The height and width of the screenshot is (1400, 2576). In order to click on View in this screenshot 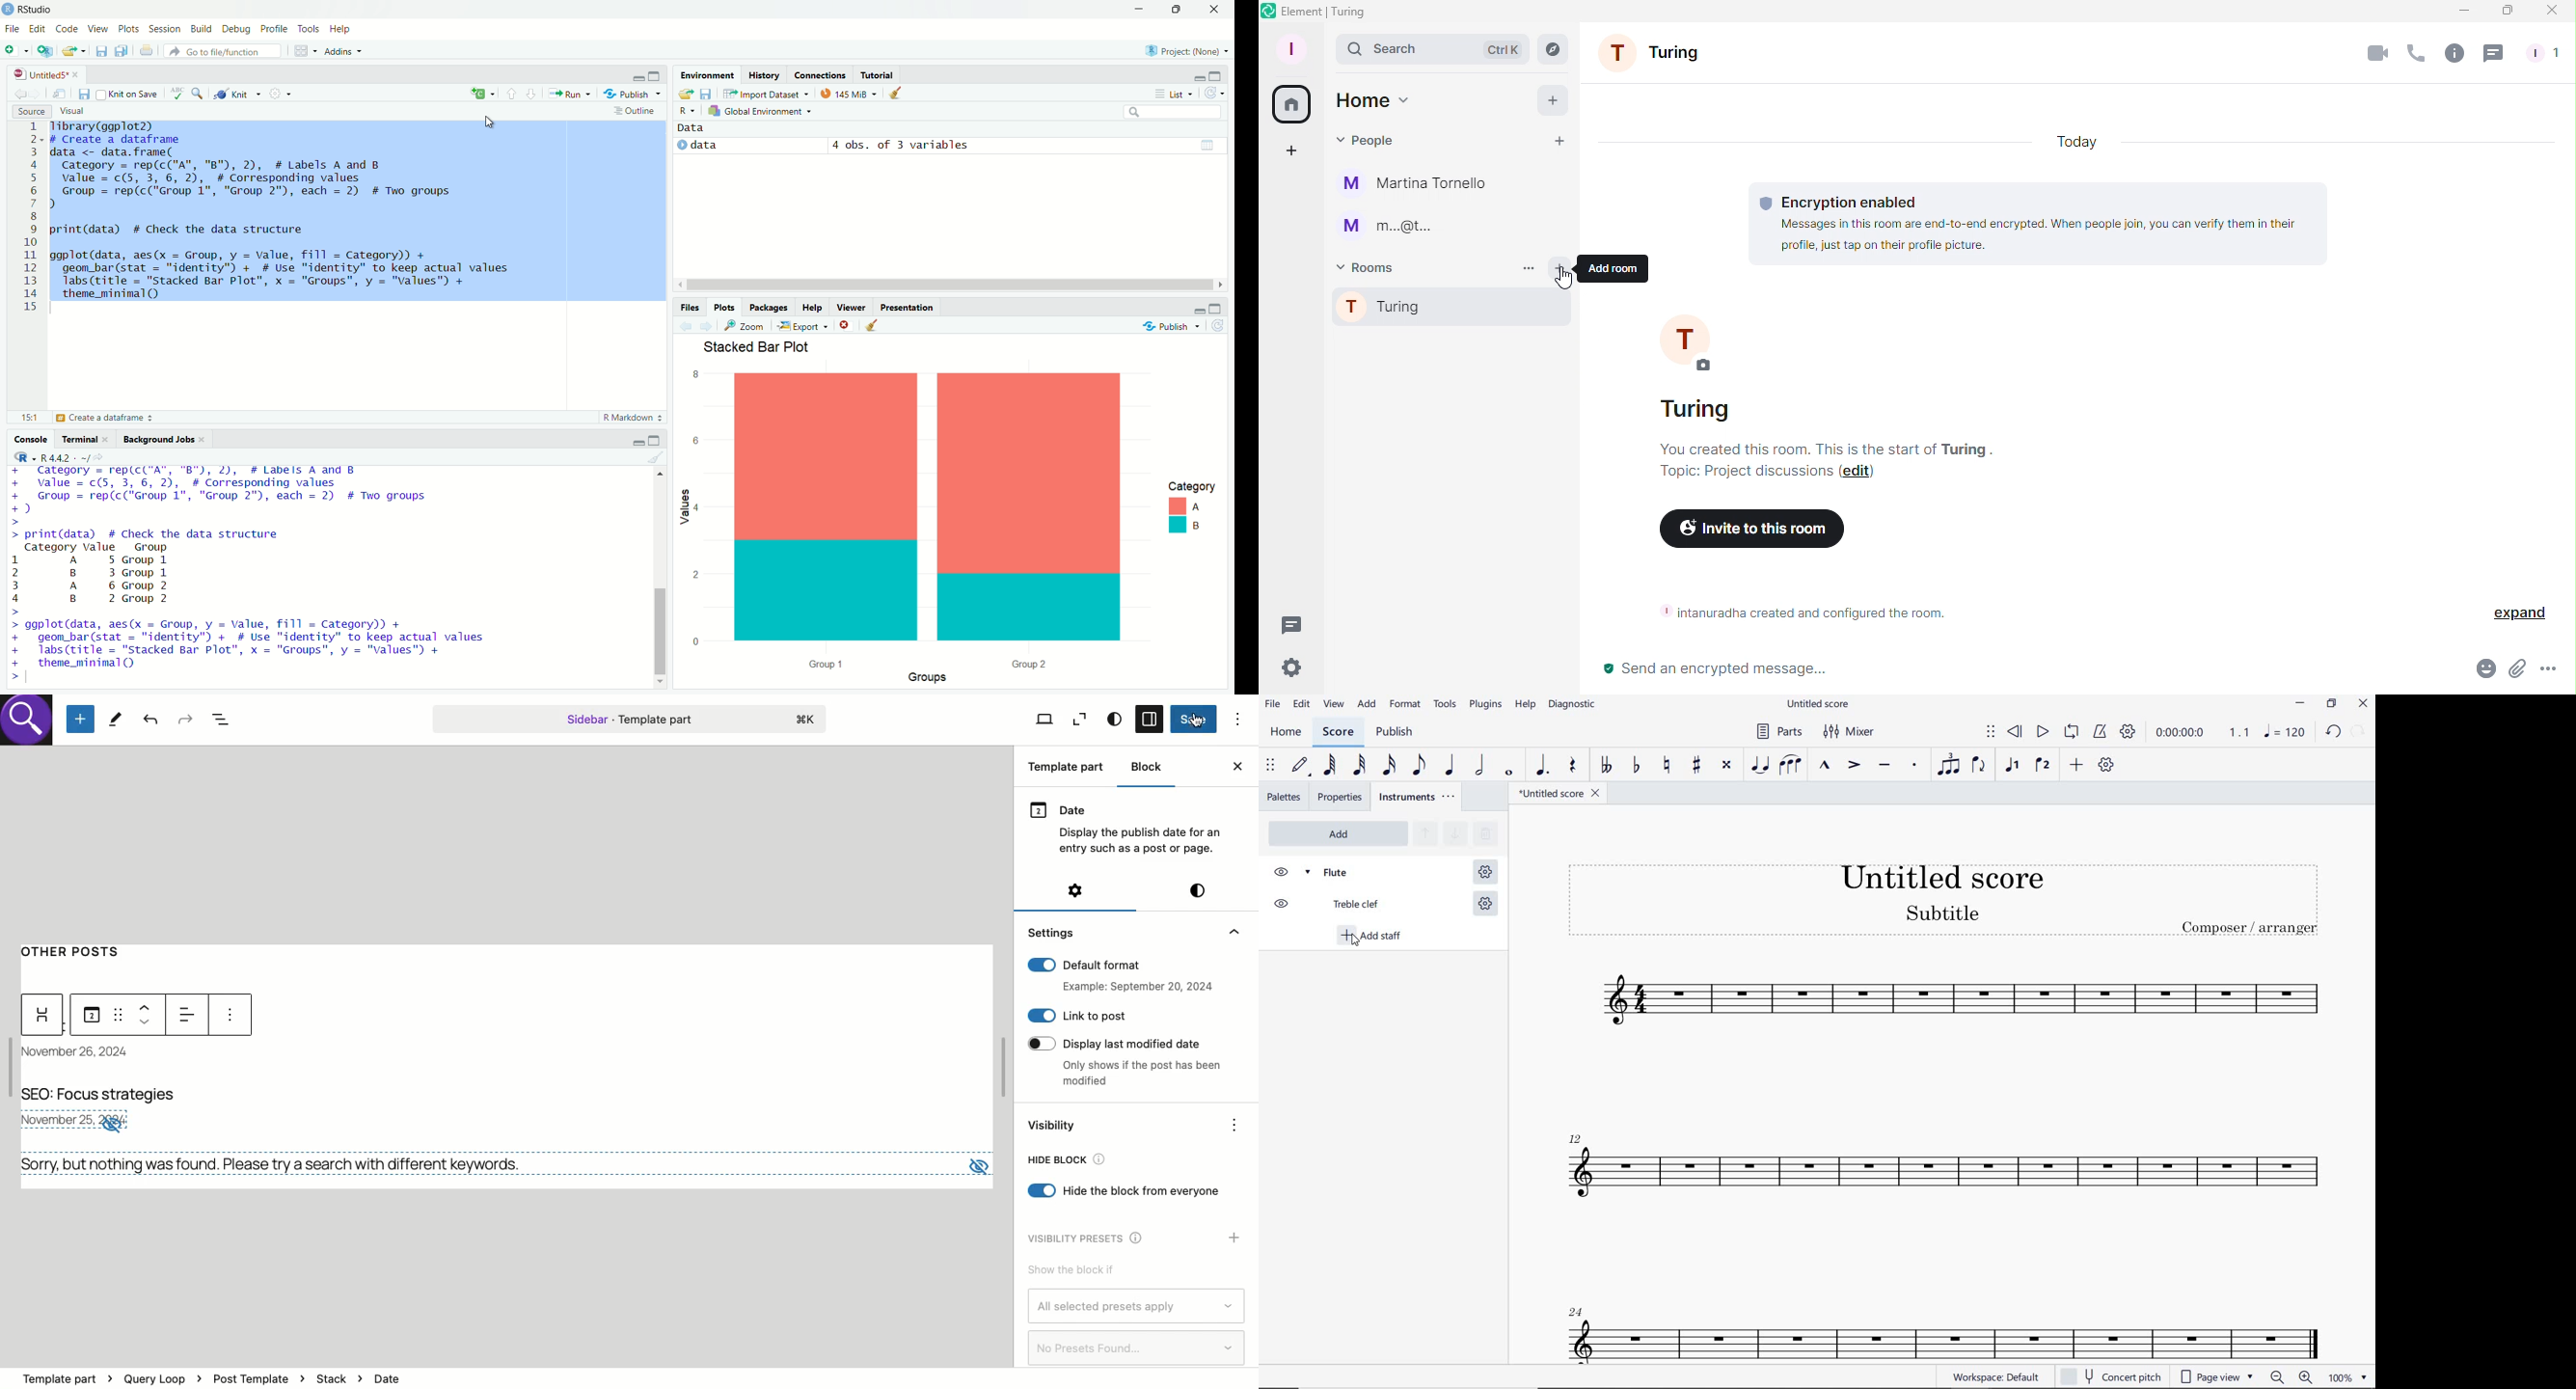, I will do `click(98, 29)`.